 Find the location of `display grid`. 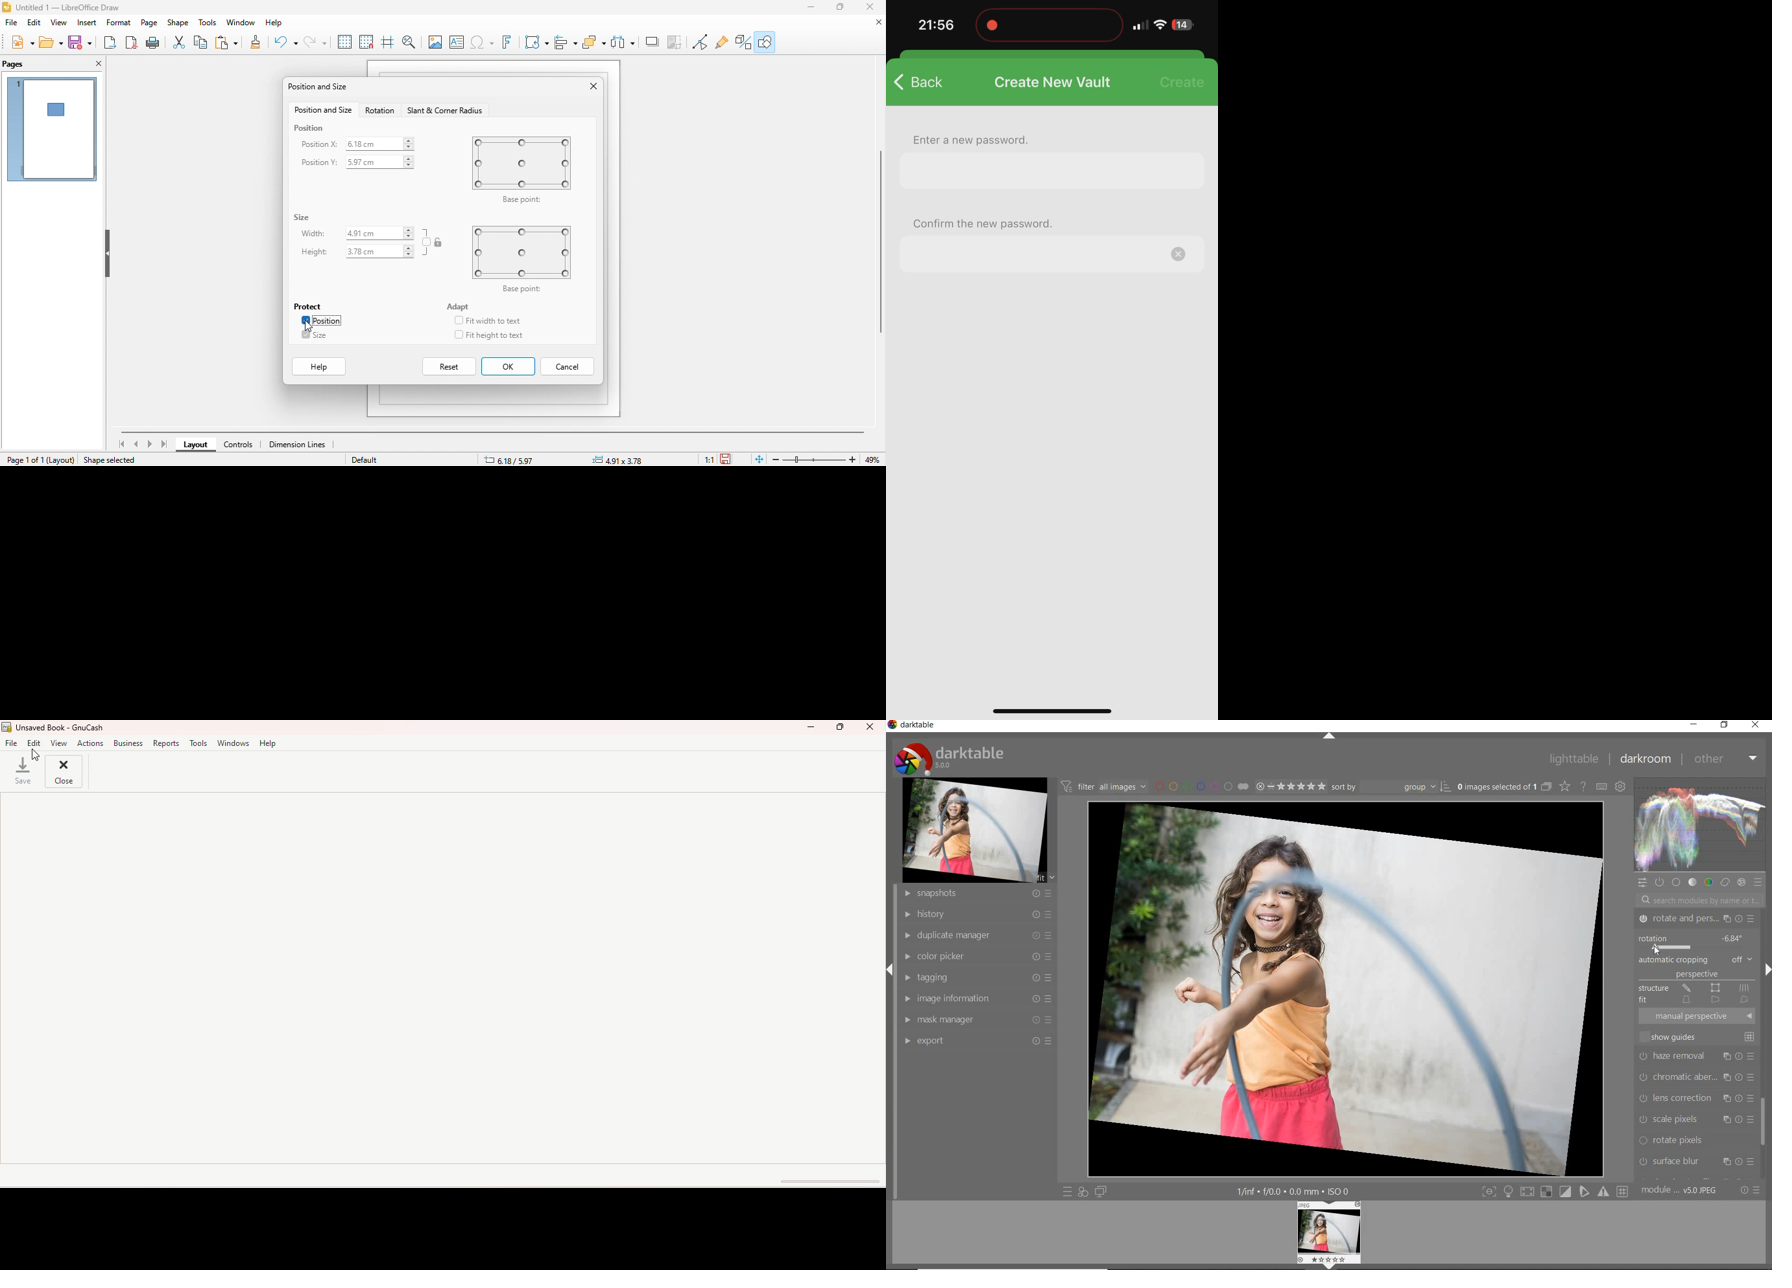

display grid is located at coordinates (345, 42).